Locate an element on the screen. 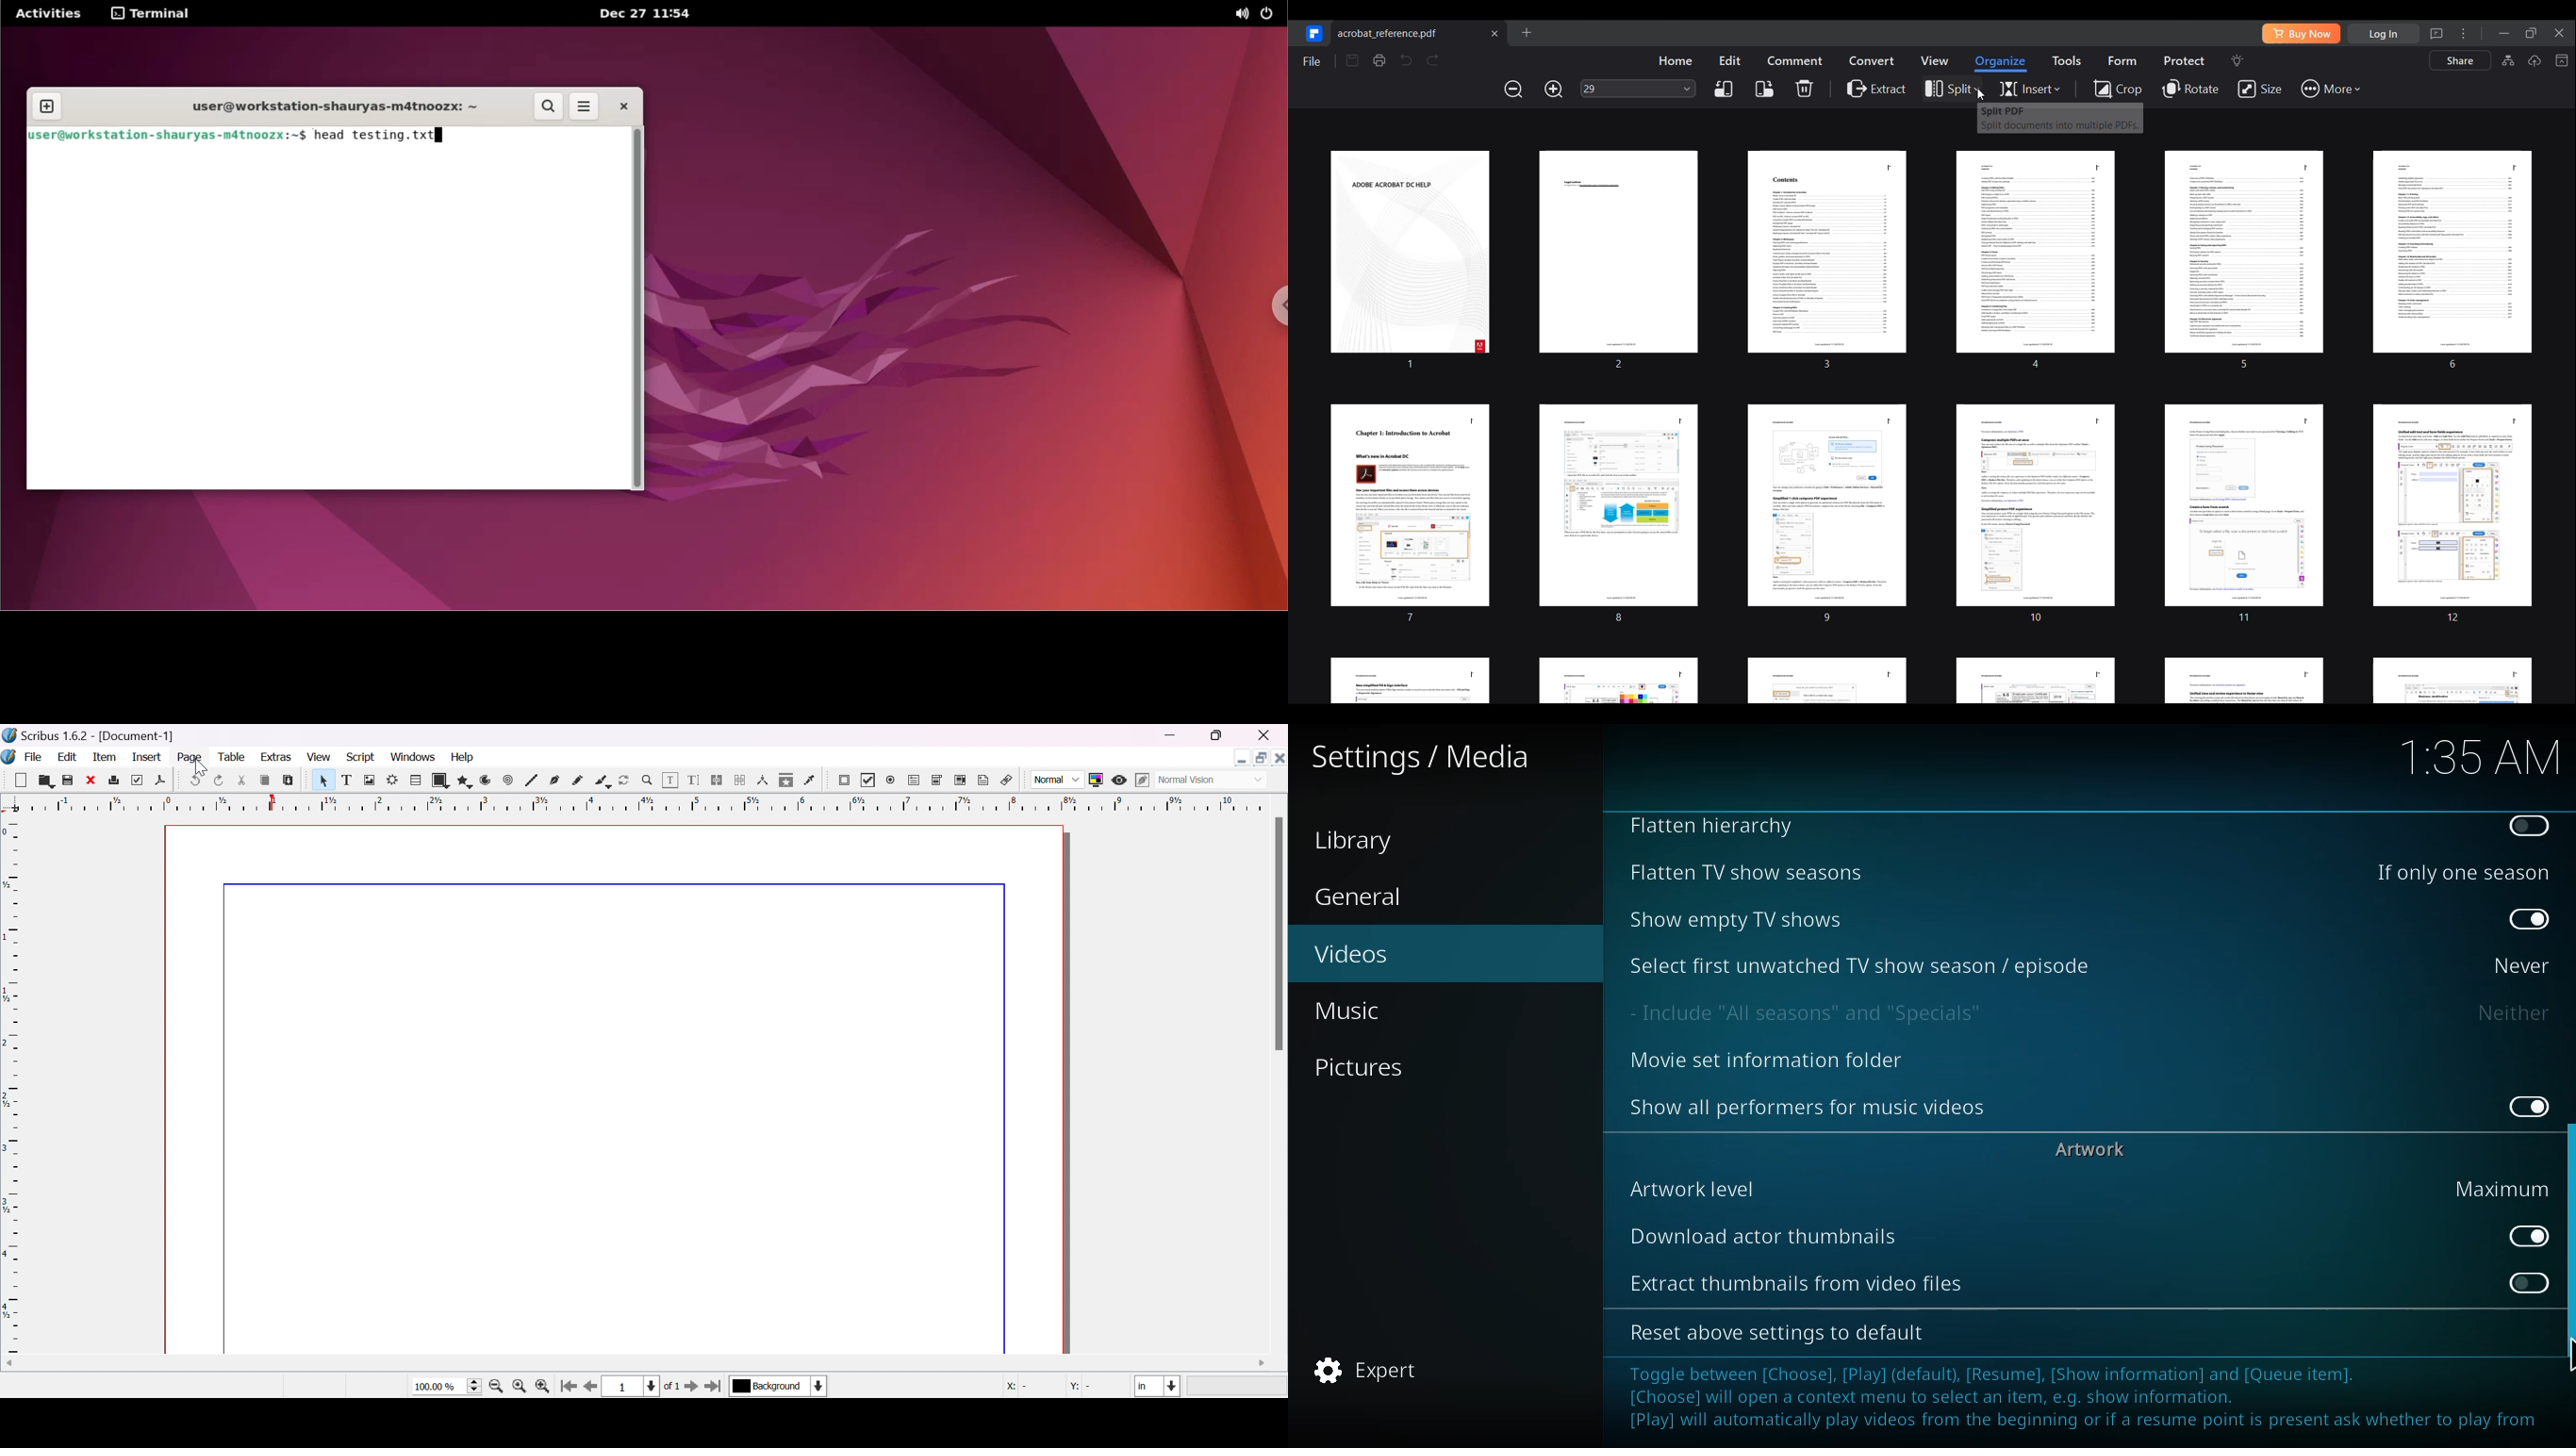  if only one season is located at coordinates (2459, 871).